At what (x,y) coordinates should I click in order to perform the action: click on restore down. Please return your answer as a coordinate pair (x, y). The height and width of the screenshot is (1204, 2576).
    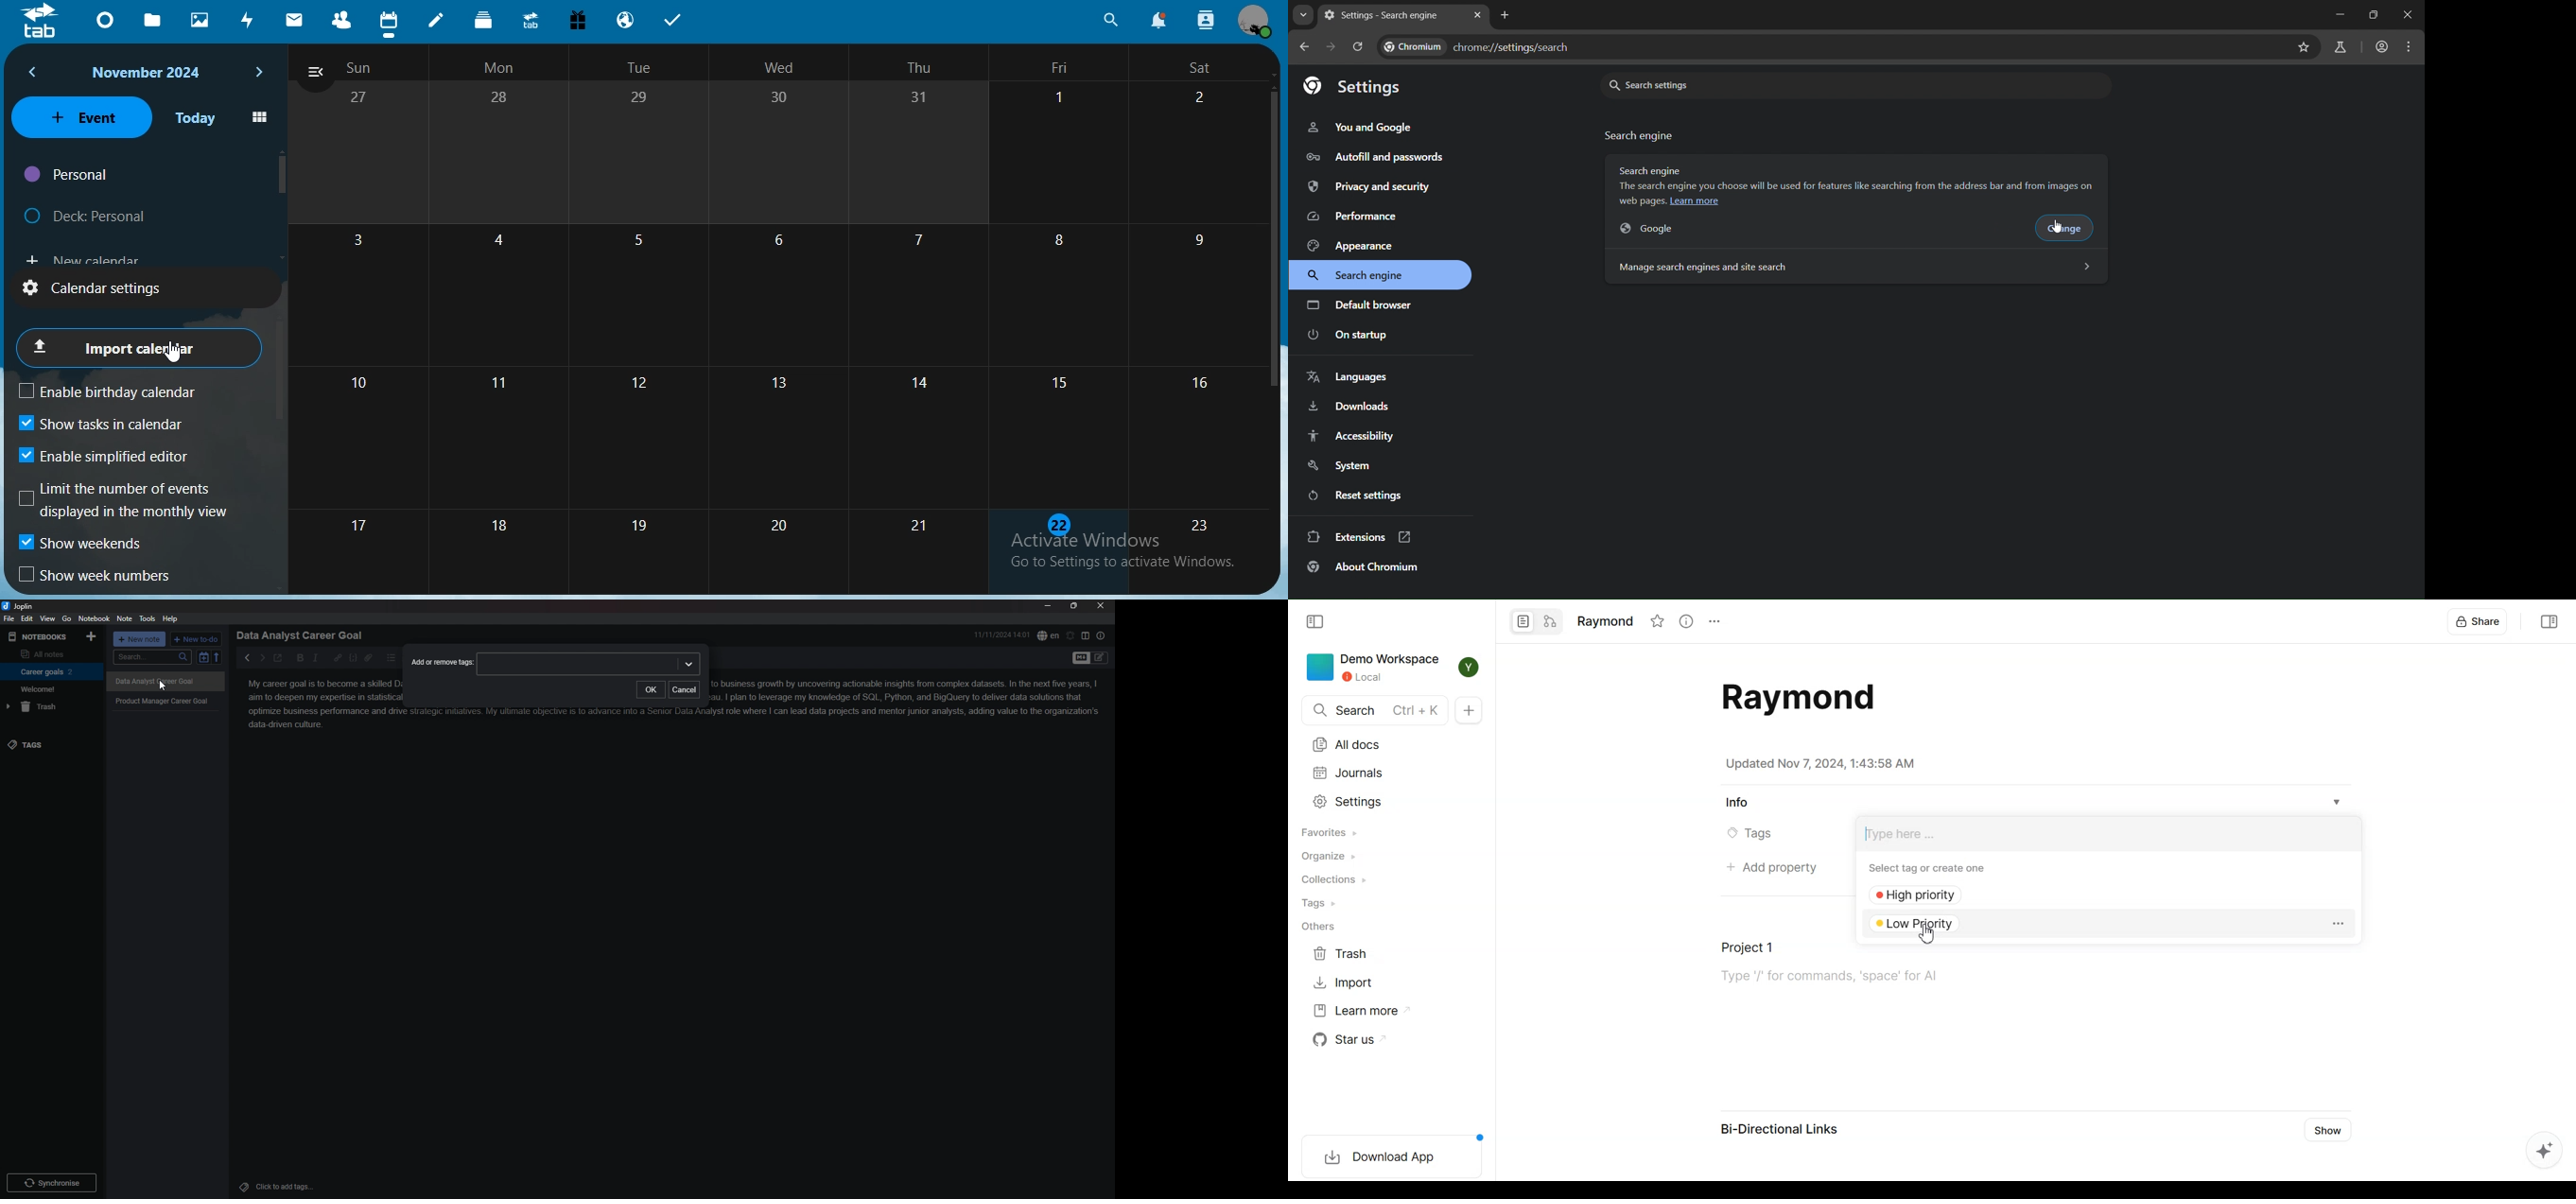
    Looking at the image, I should click on (2375, 16).